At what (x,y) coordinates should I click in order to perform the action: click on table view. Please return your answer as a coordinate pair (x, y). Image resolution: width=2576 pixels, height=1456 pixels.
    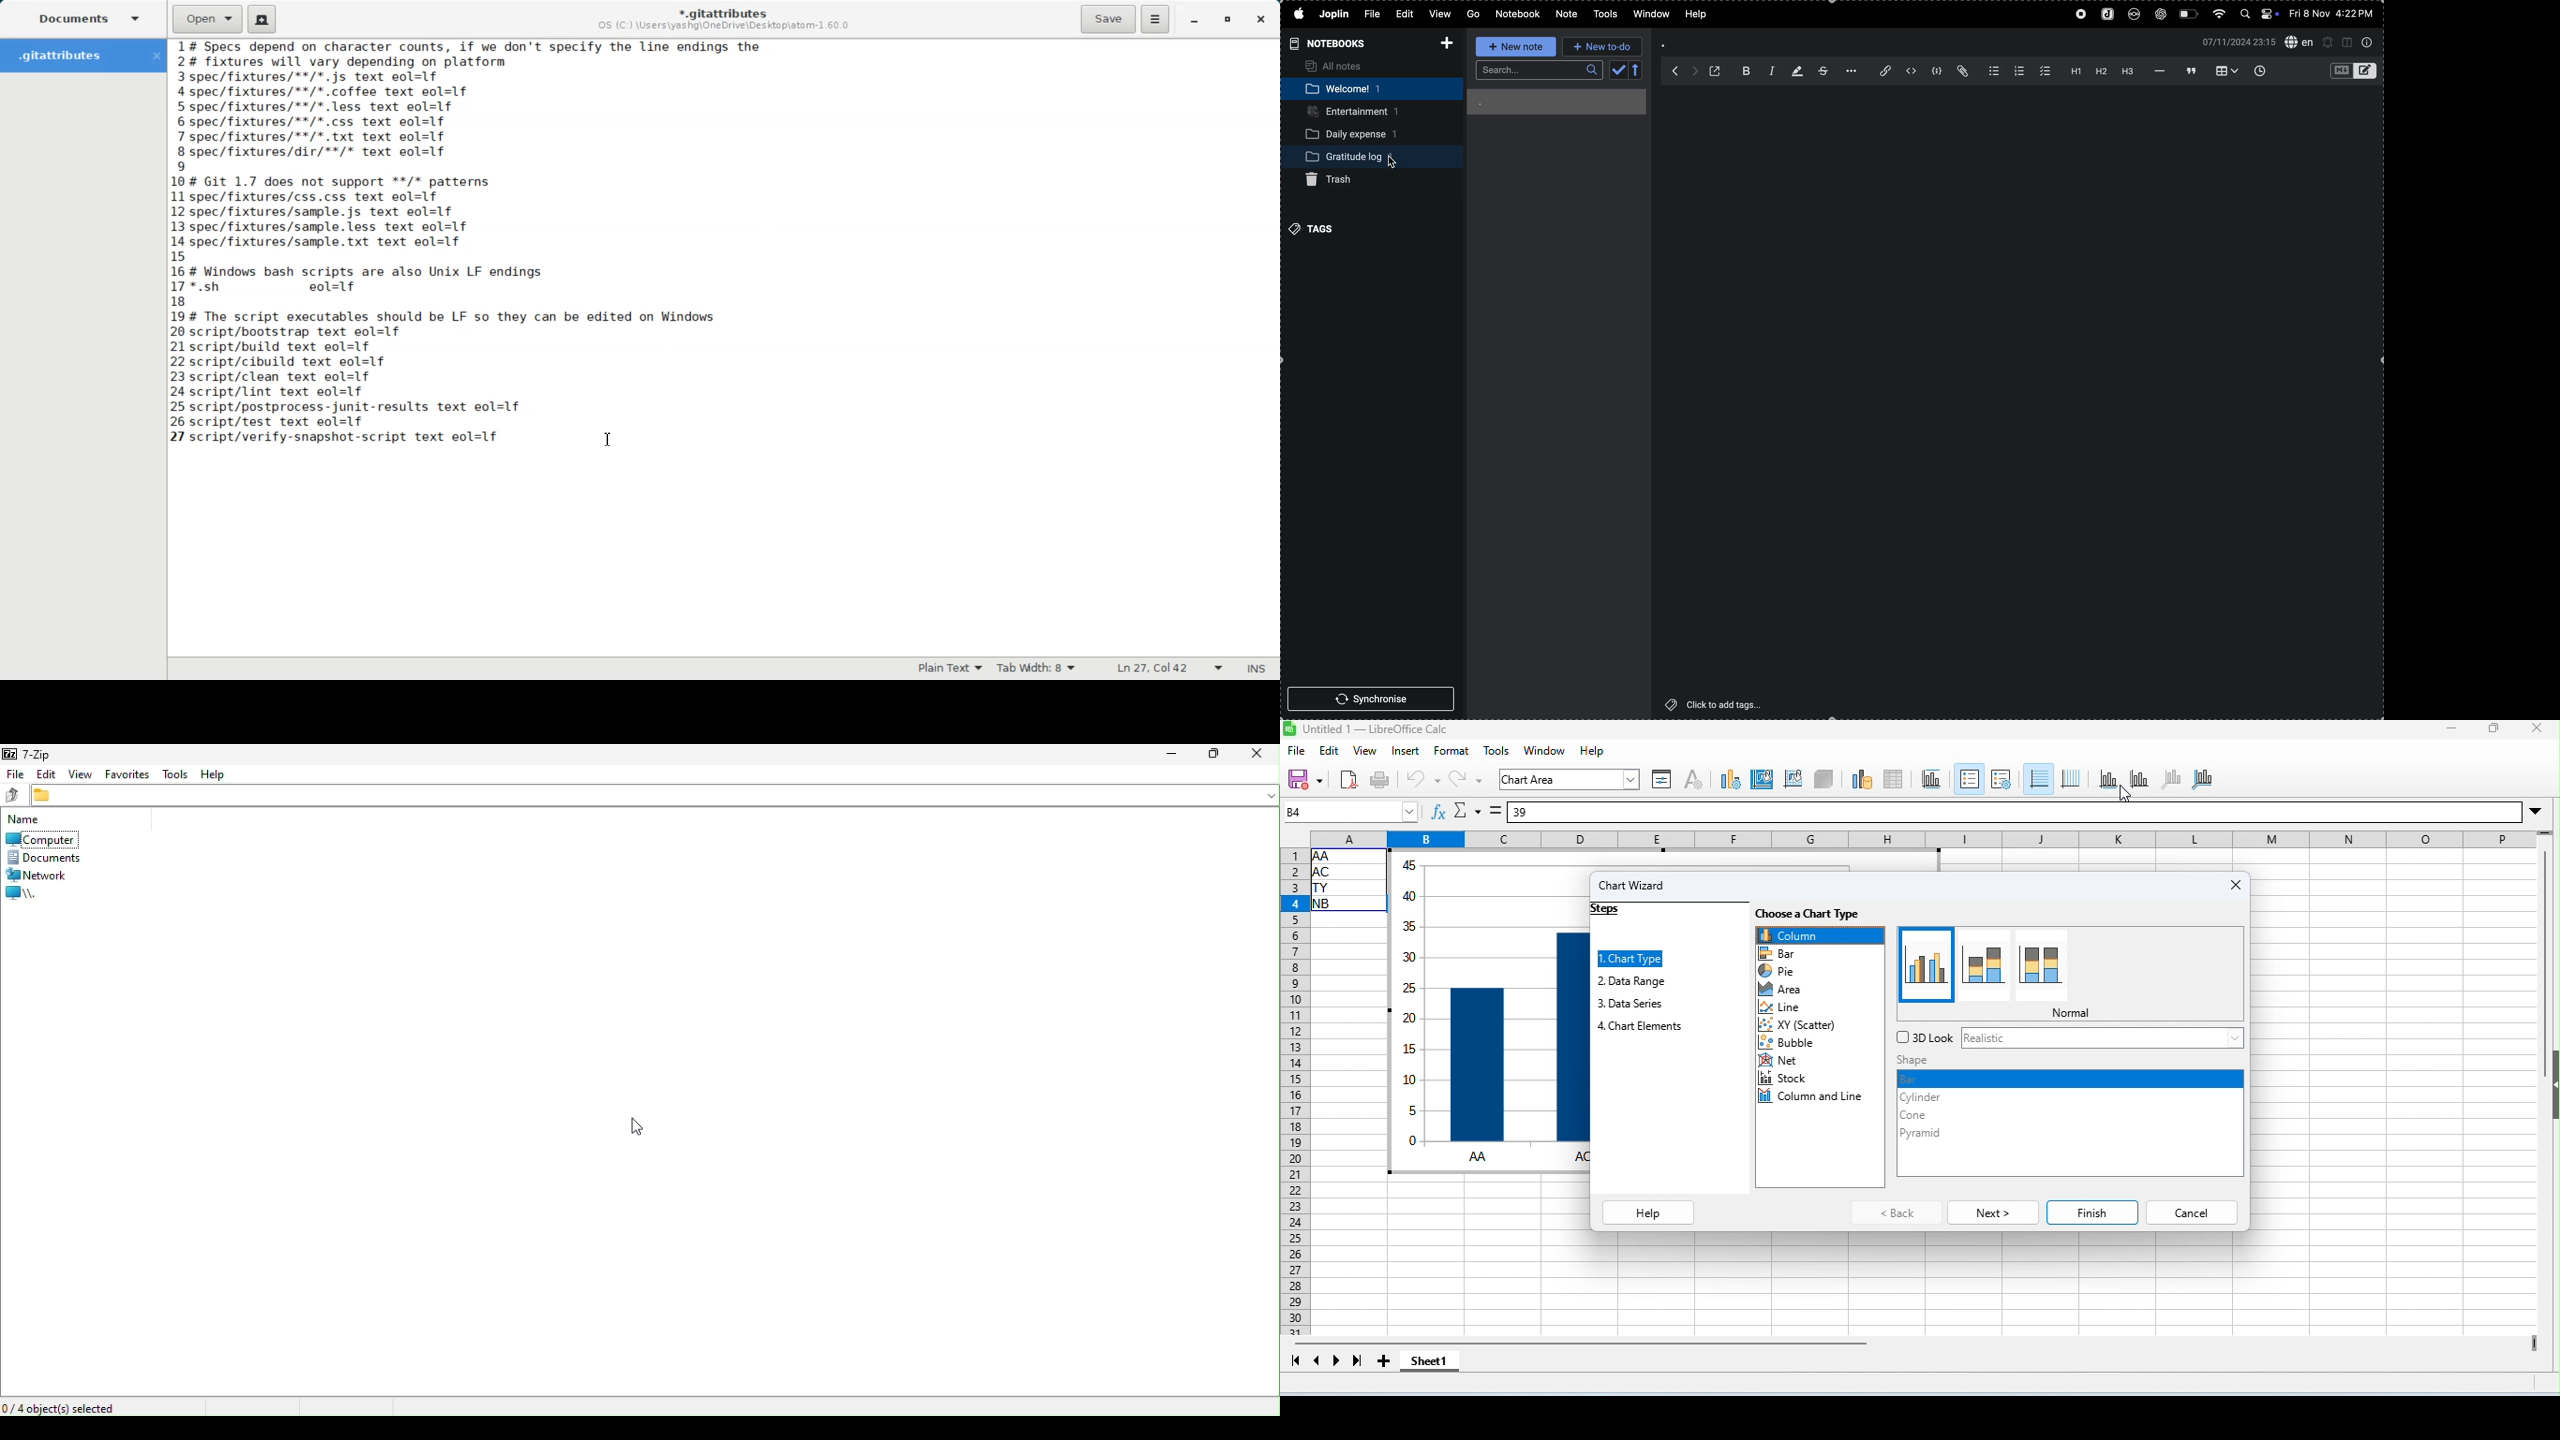
    Looking at the image, I should click on (2224, 70).